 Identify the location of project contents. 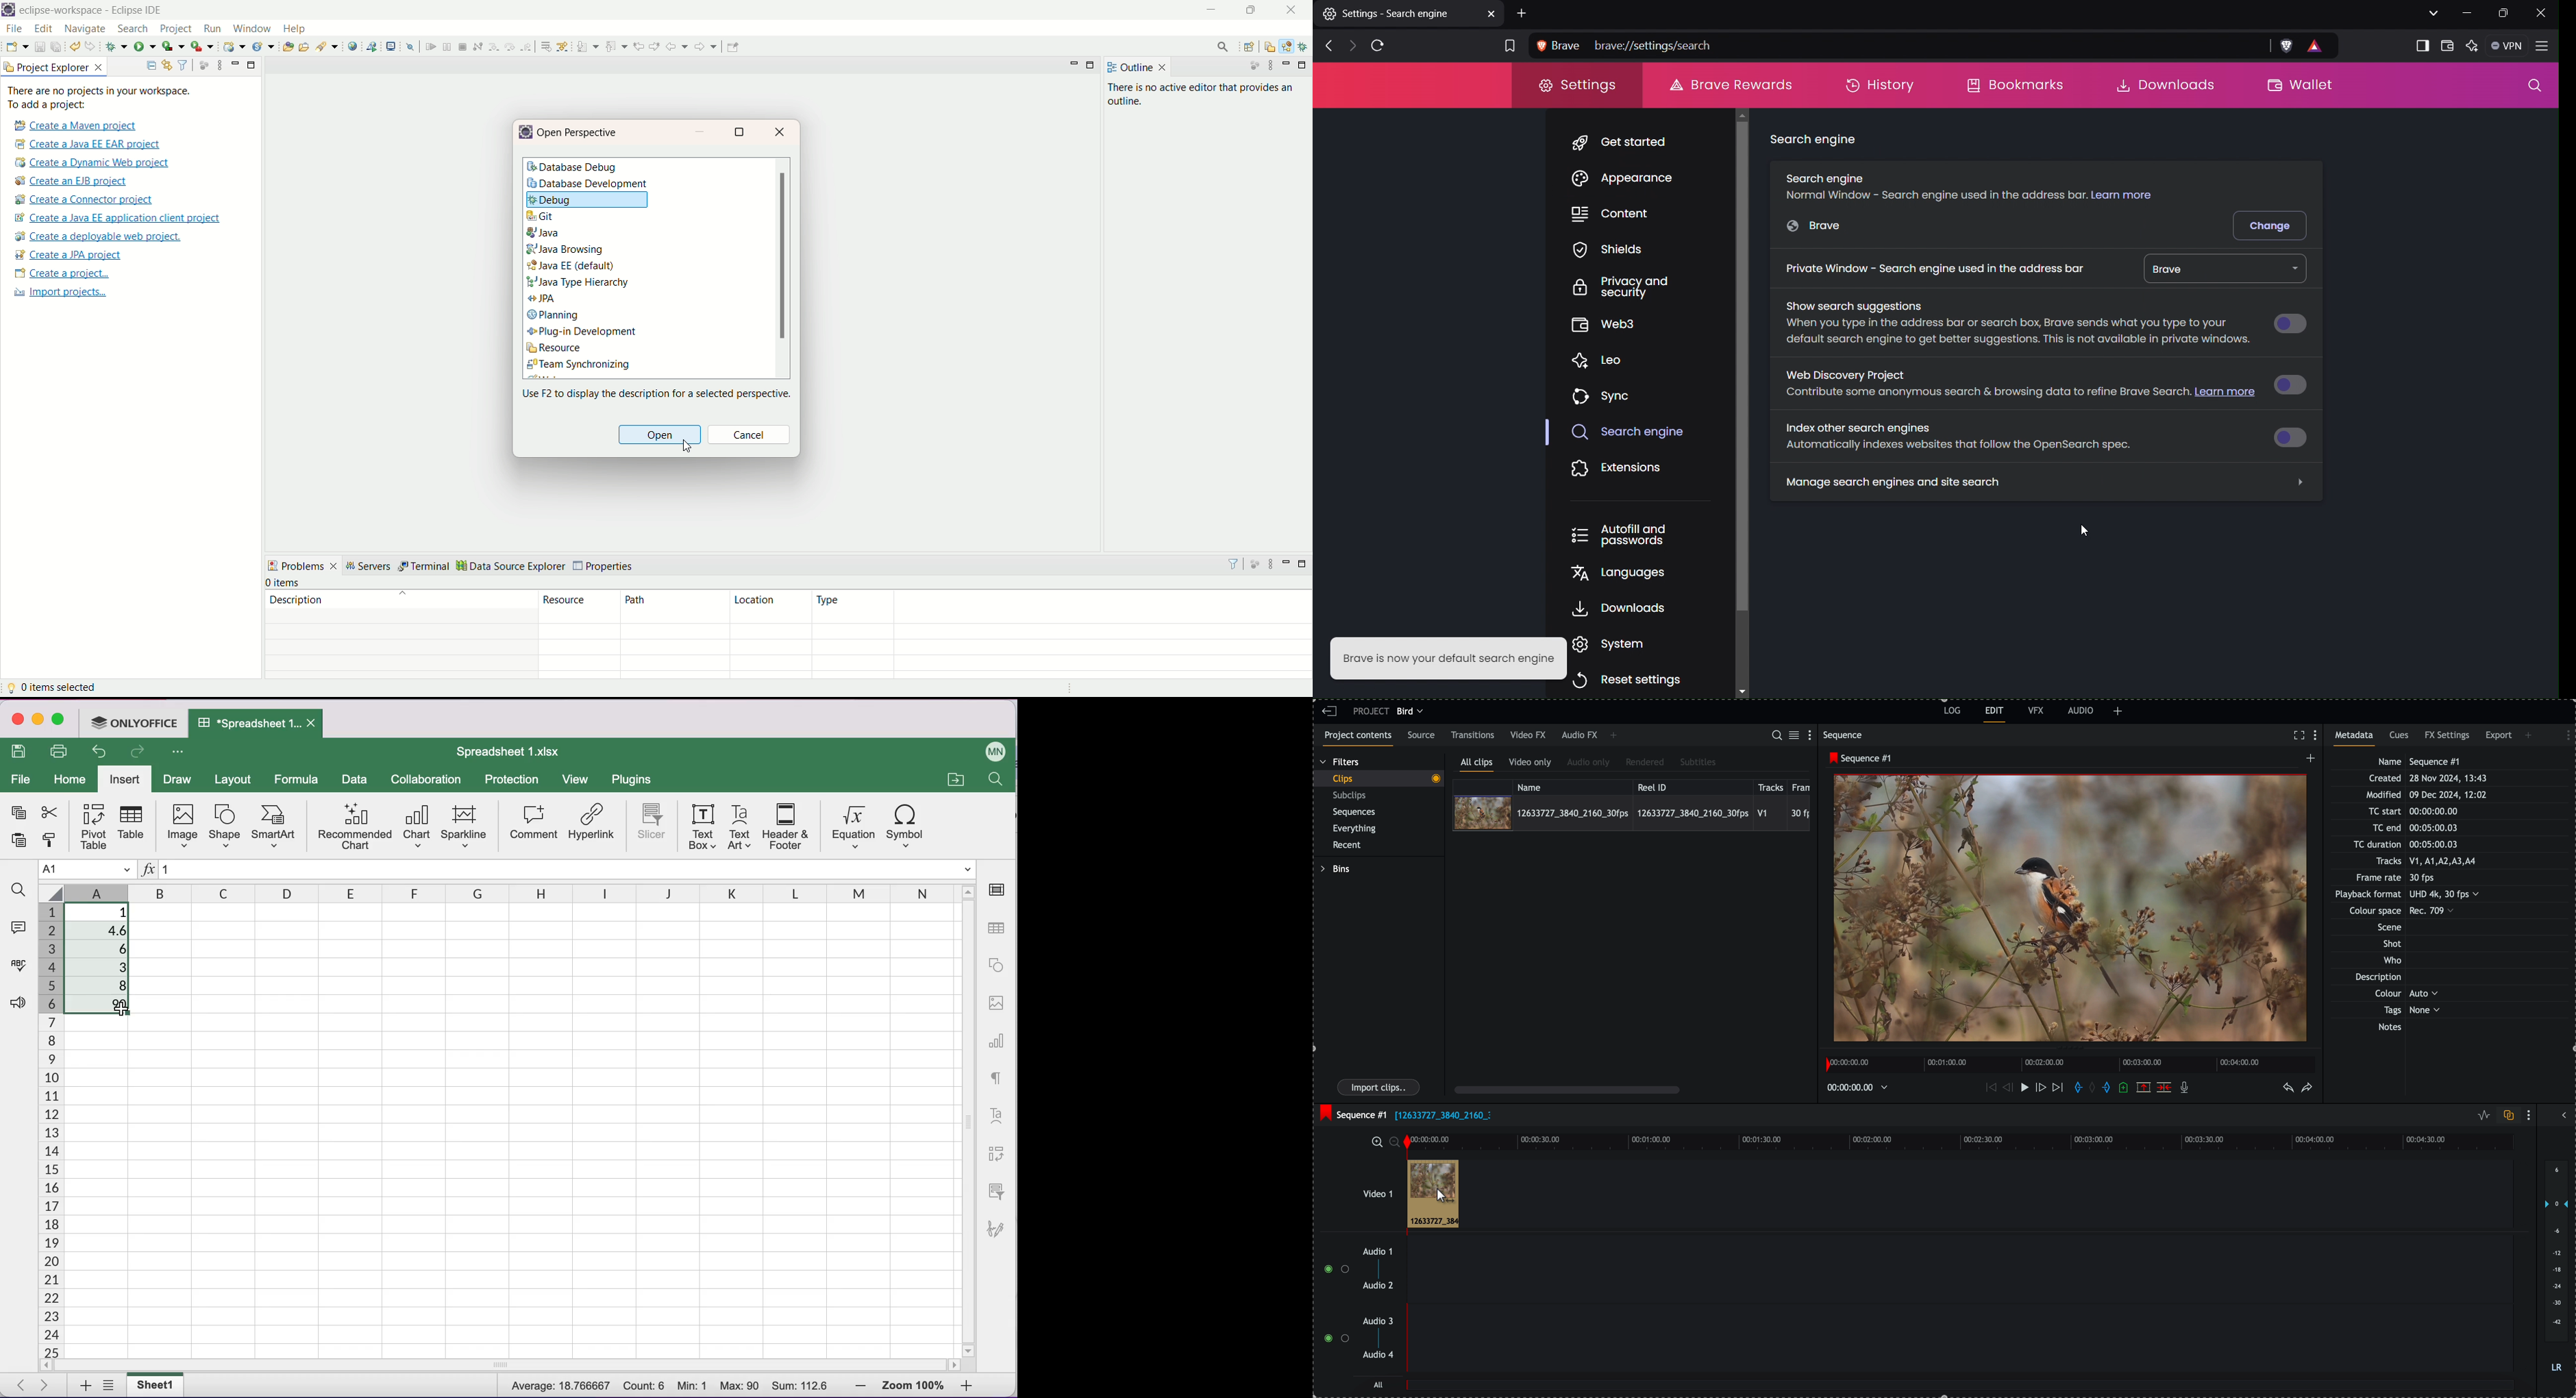
(1356, 739).